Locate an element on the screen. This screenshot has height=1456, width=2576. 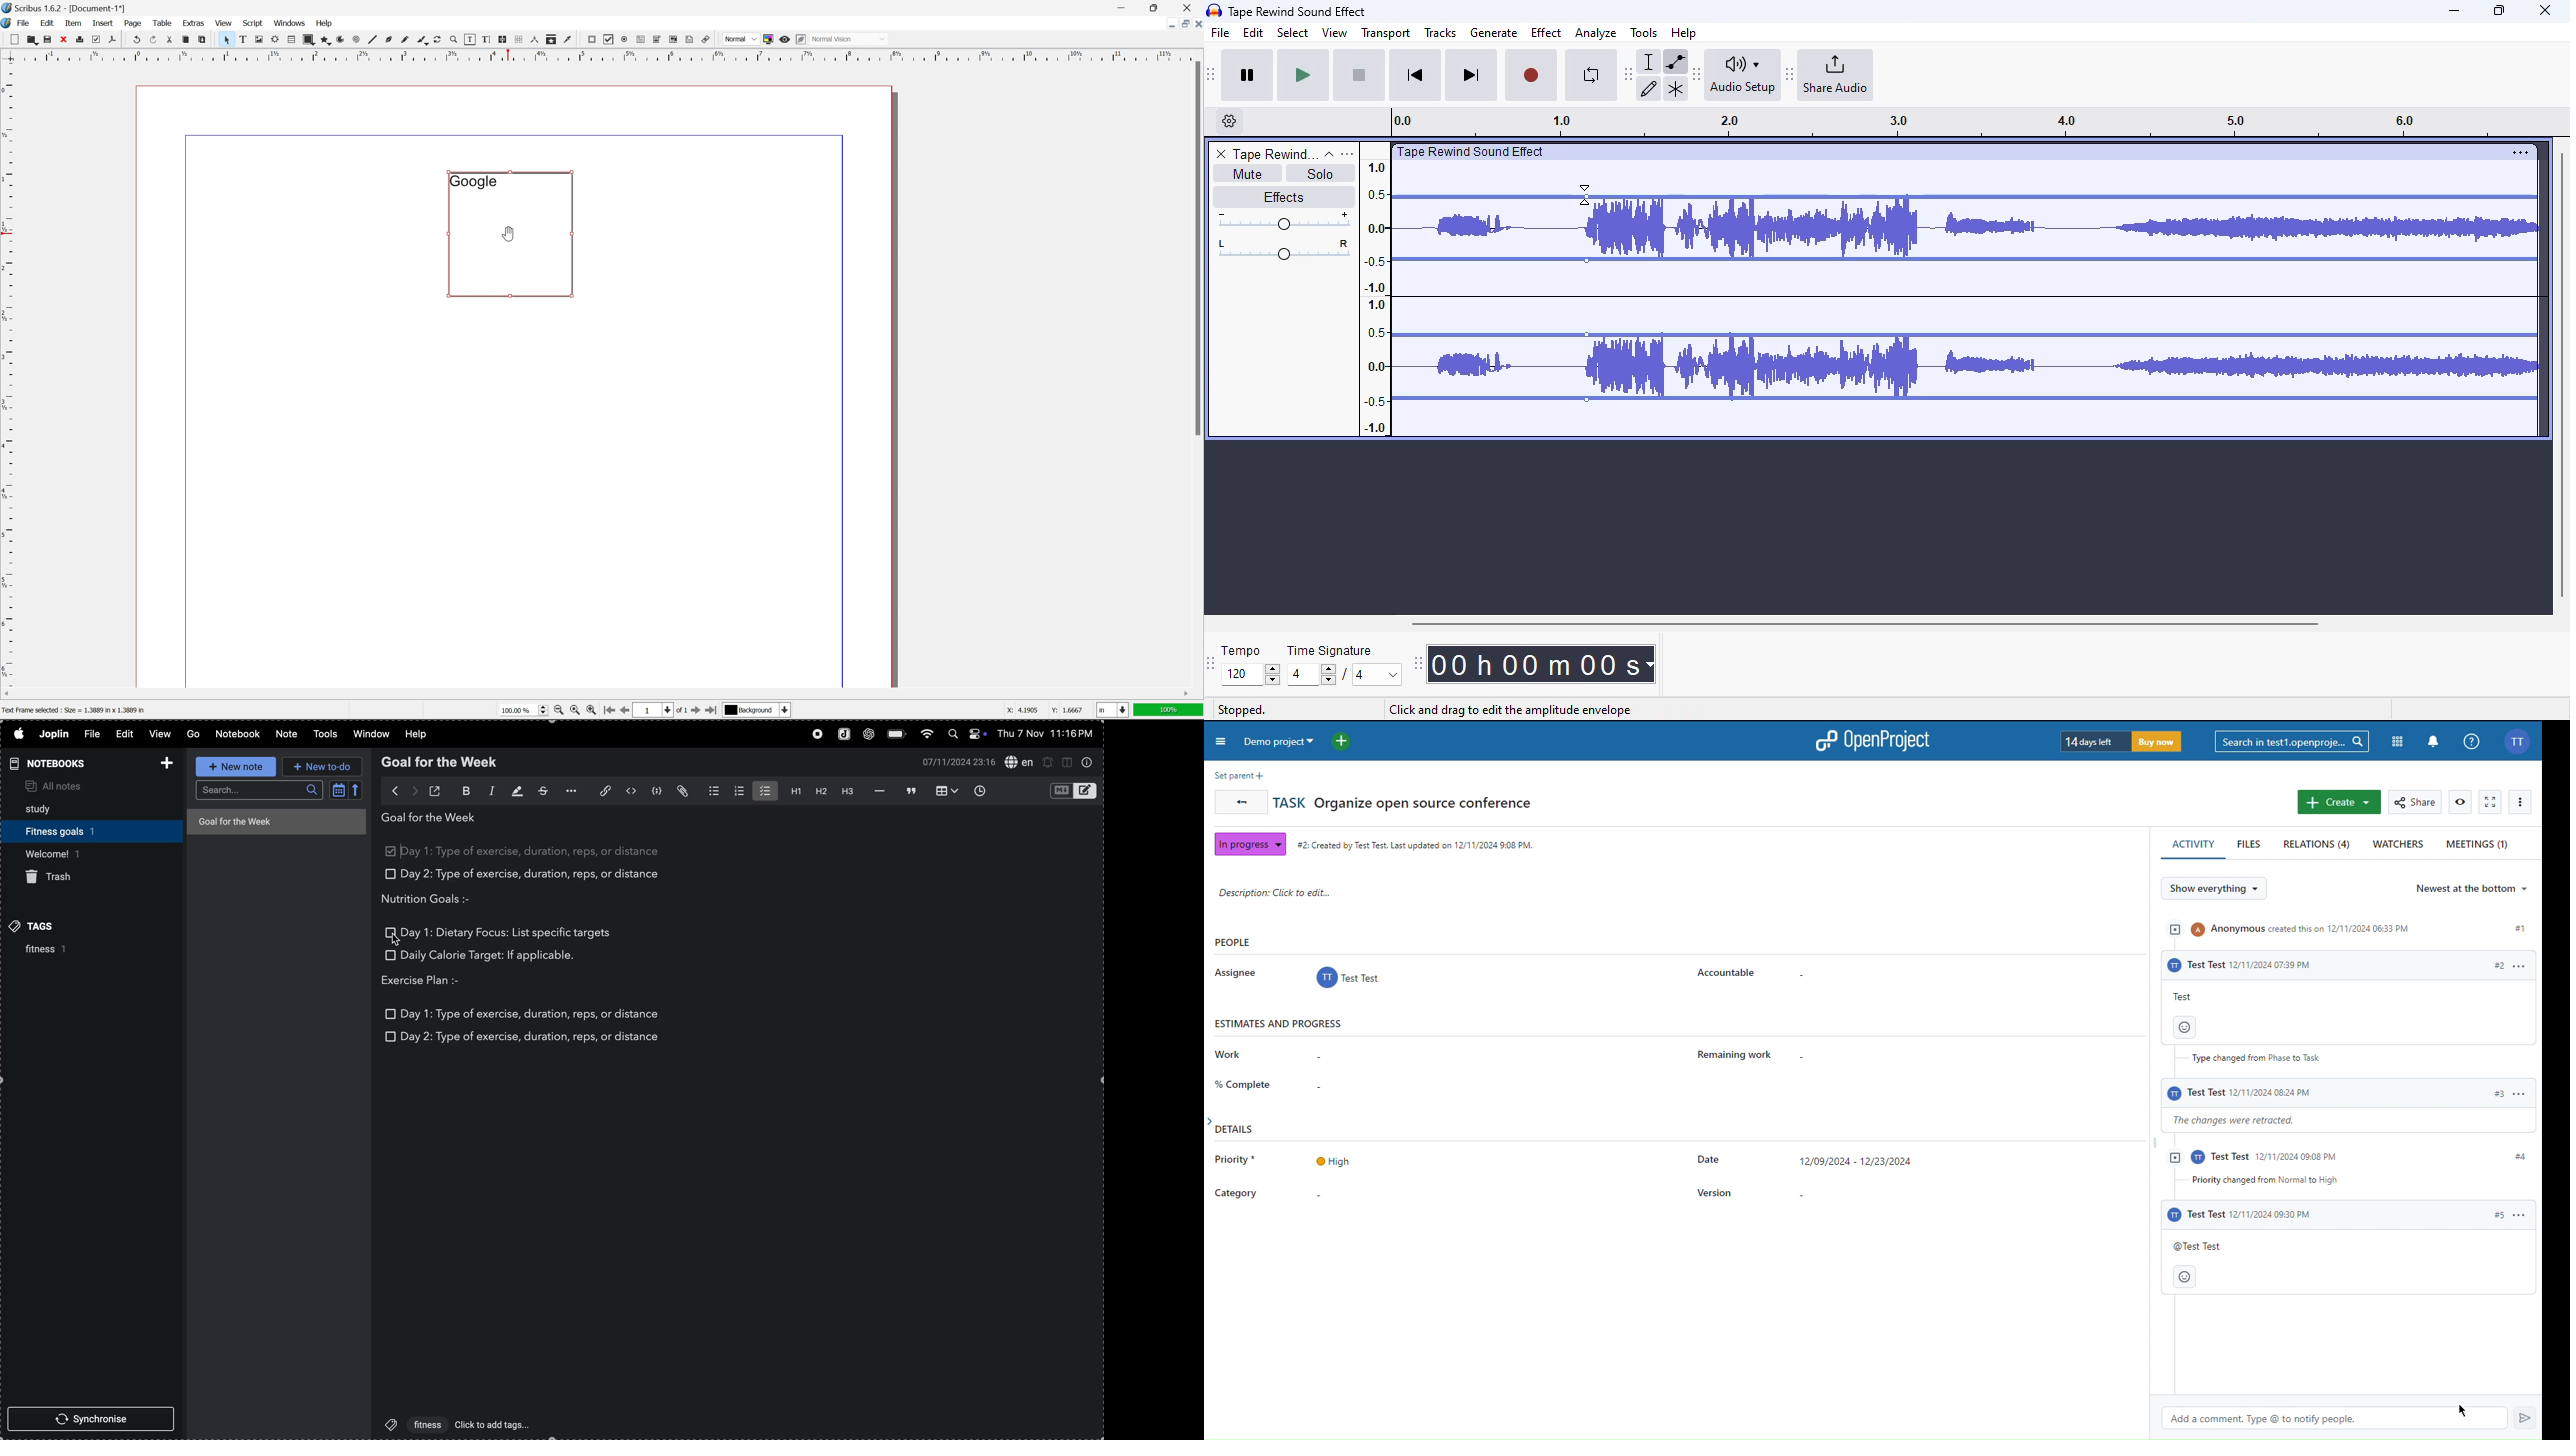
checkbox is located at coordinates (389, 874).